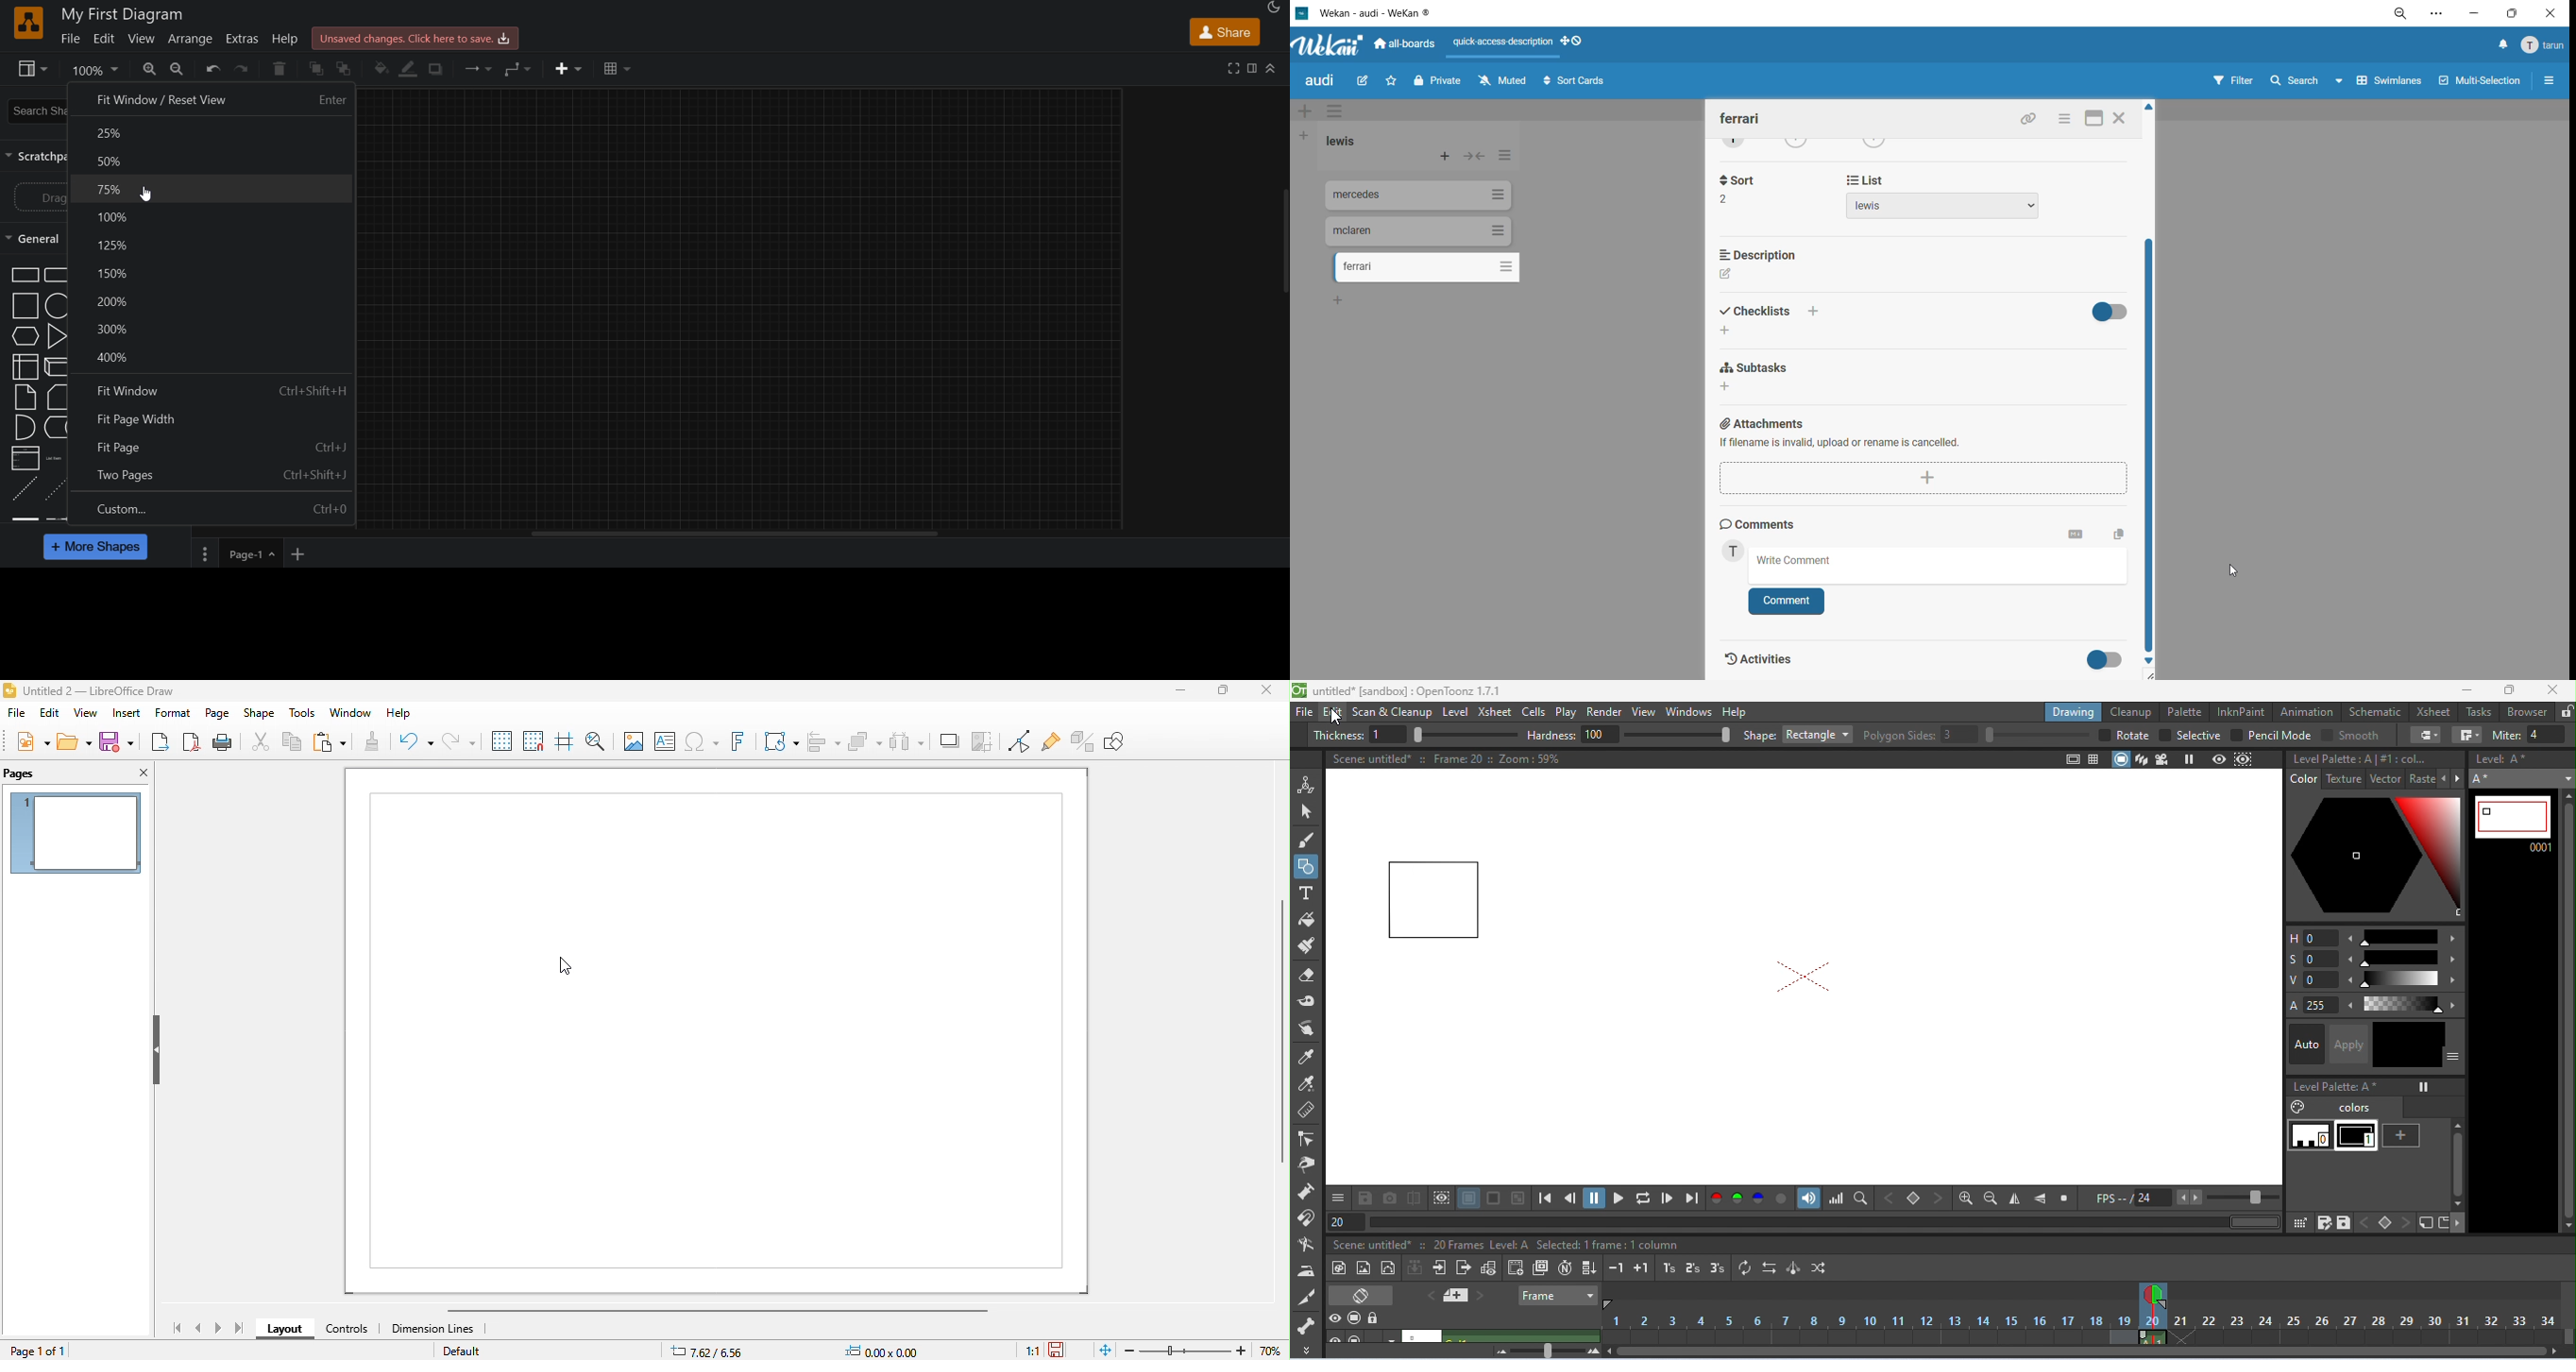 Image resolution: width=2576 pixels, height=1372 pixels. What do you see at coordinates (1741, 118) in the screenshot?
I see `card title` at bounding box center [1741, 118].